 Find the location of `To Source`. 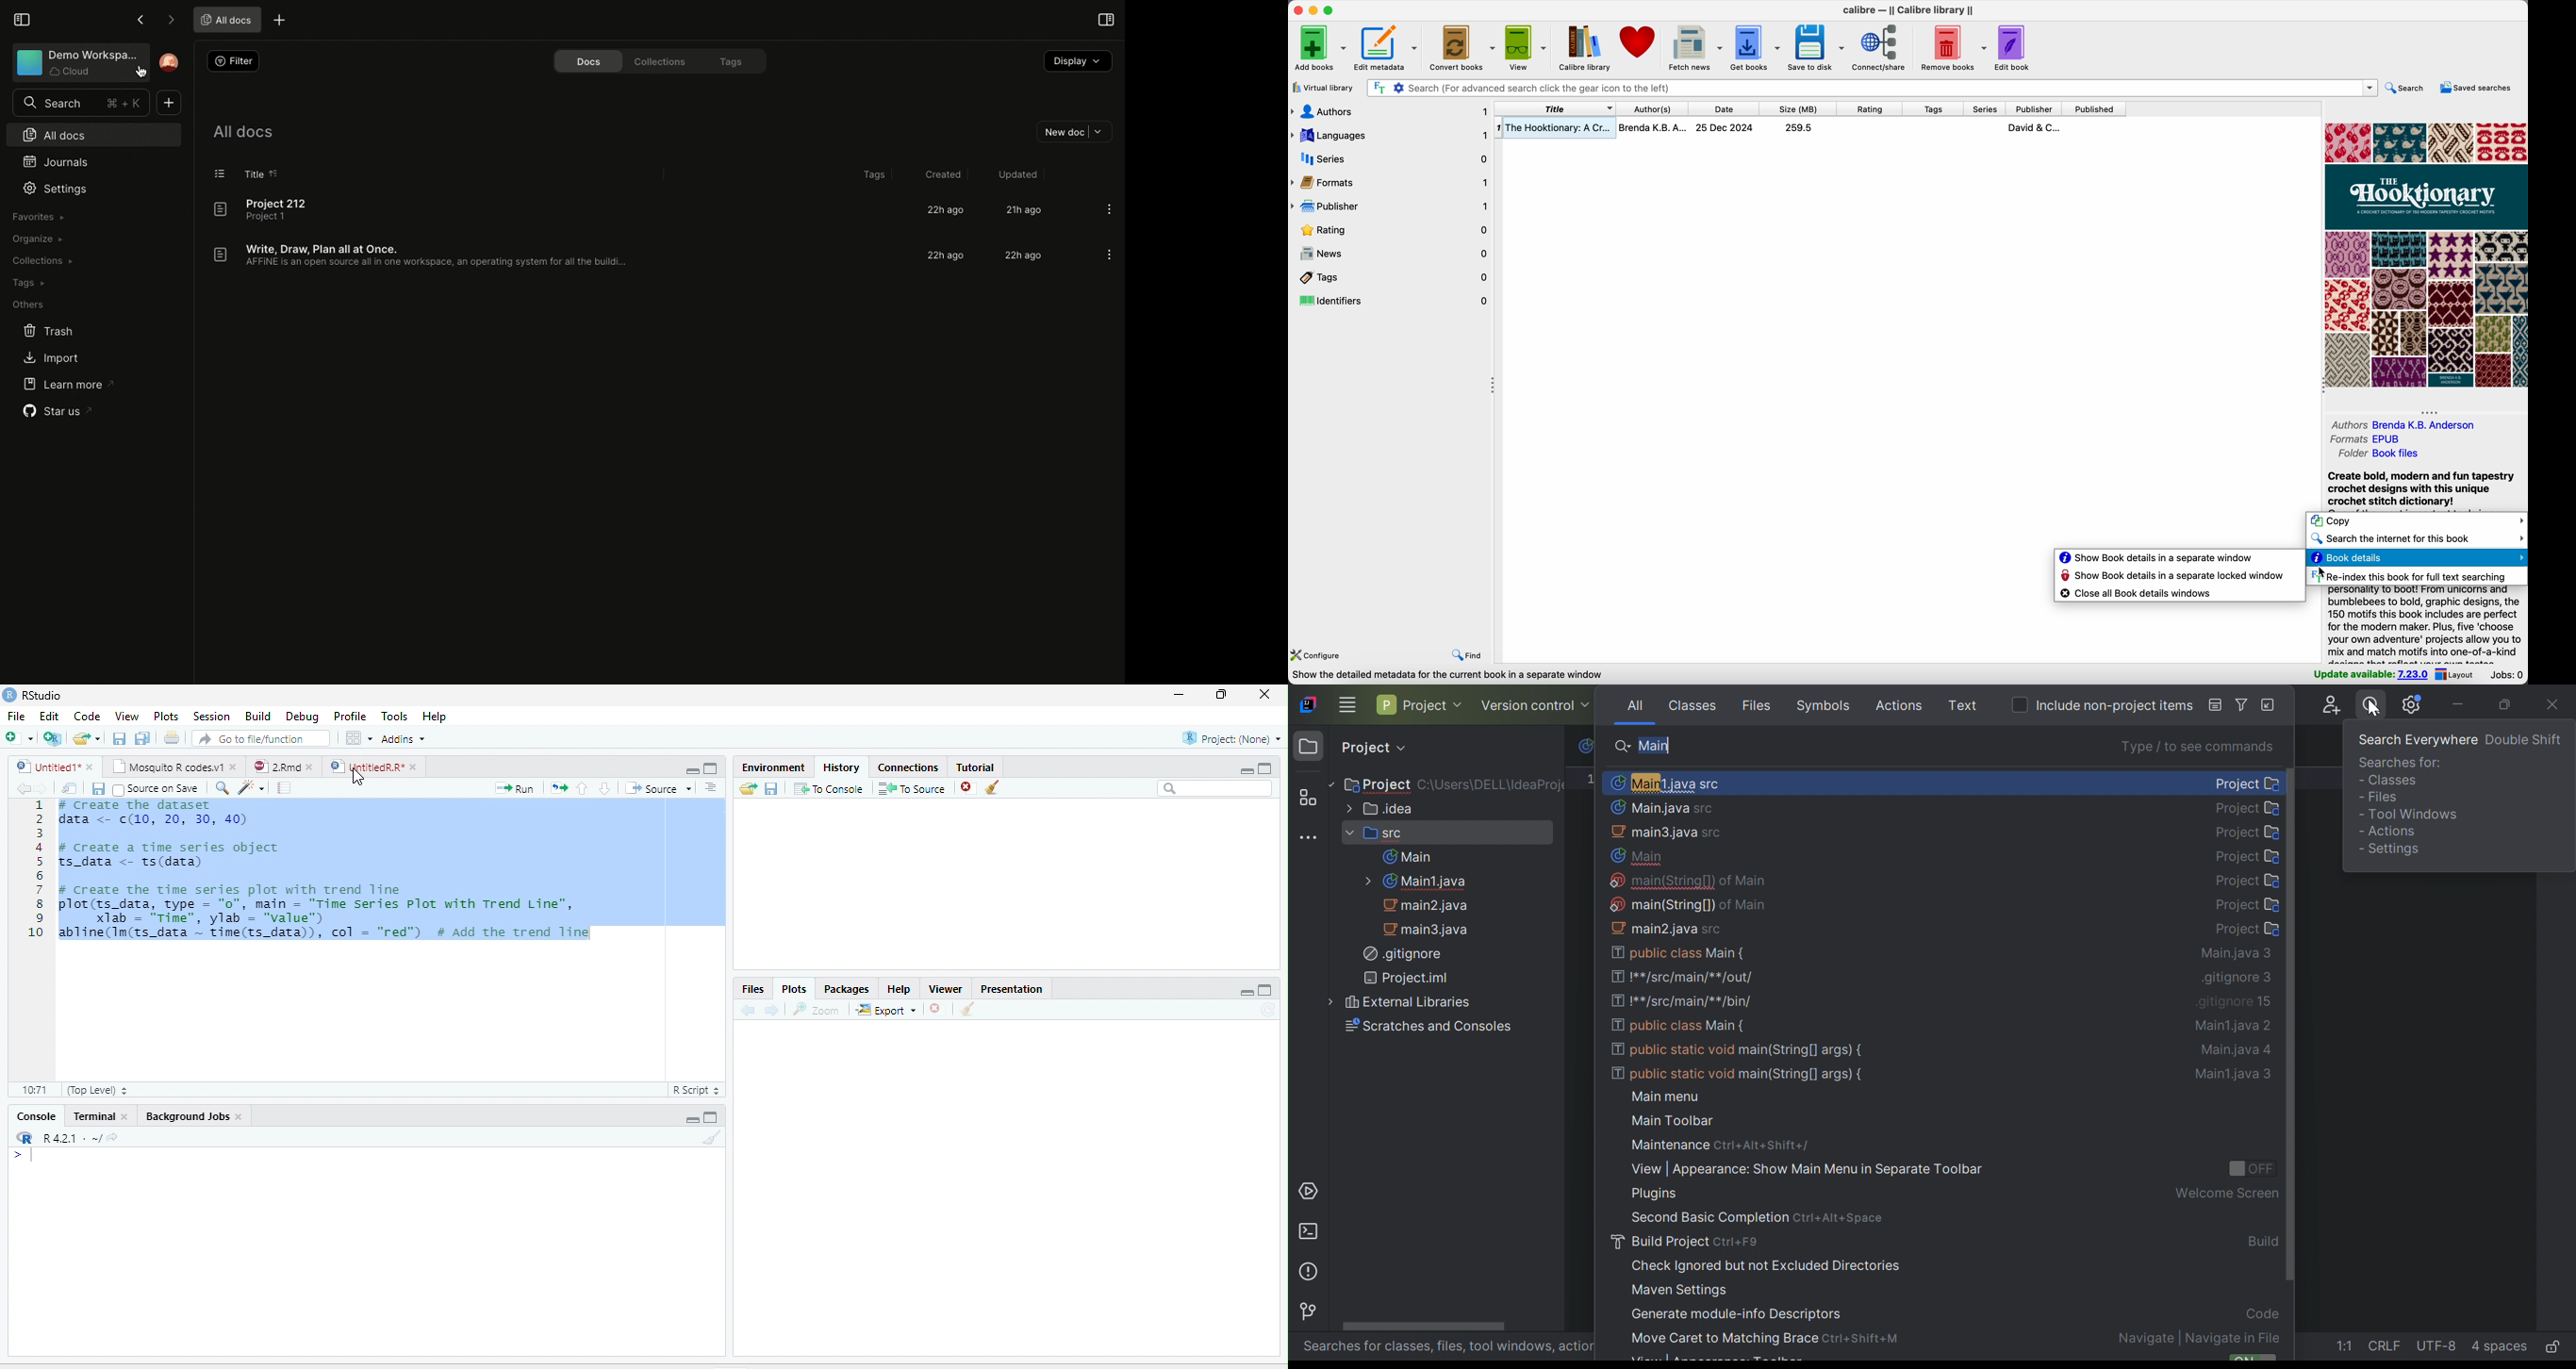

To Source is located at coordinates (911, 788).